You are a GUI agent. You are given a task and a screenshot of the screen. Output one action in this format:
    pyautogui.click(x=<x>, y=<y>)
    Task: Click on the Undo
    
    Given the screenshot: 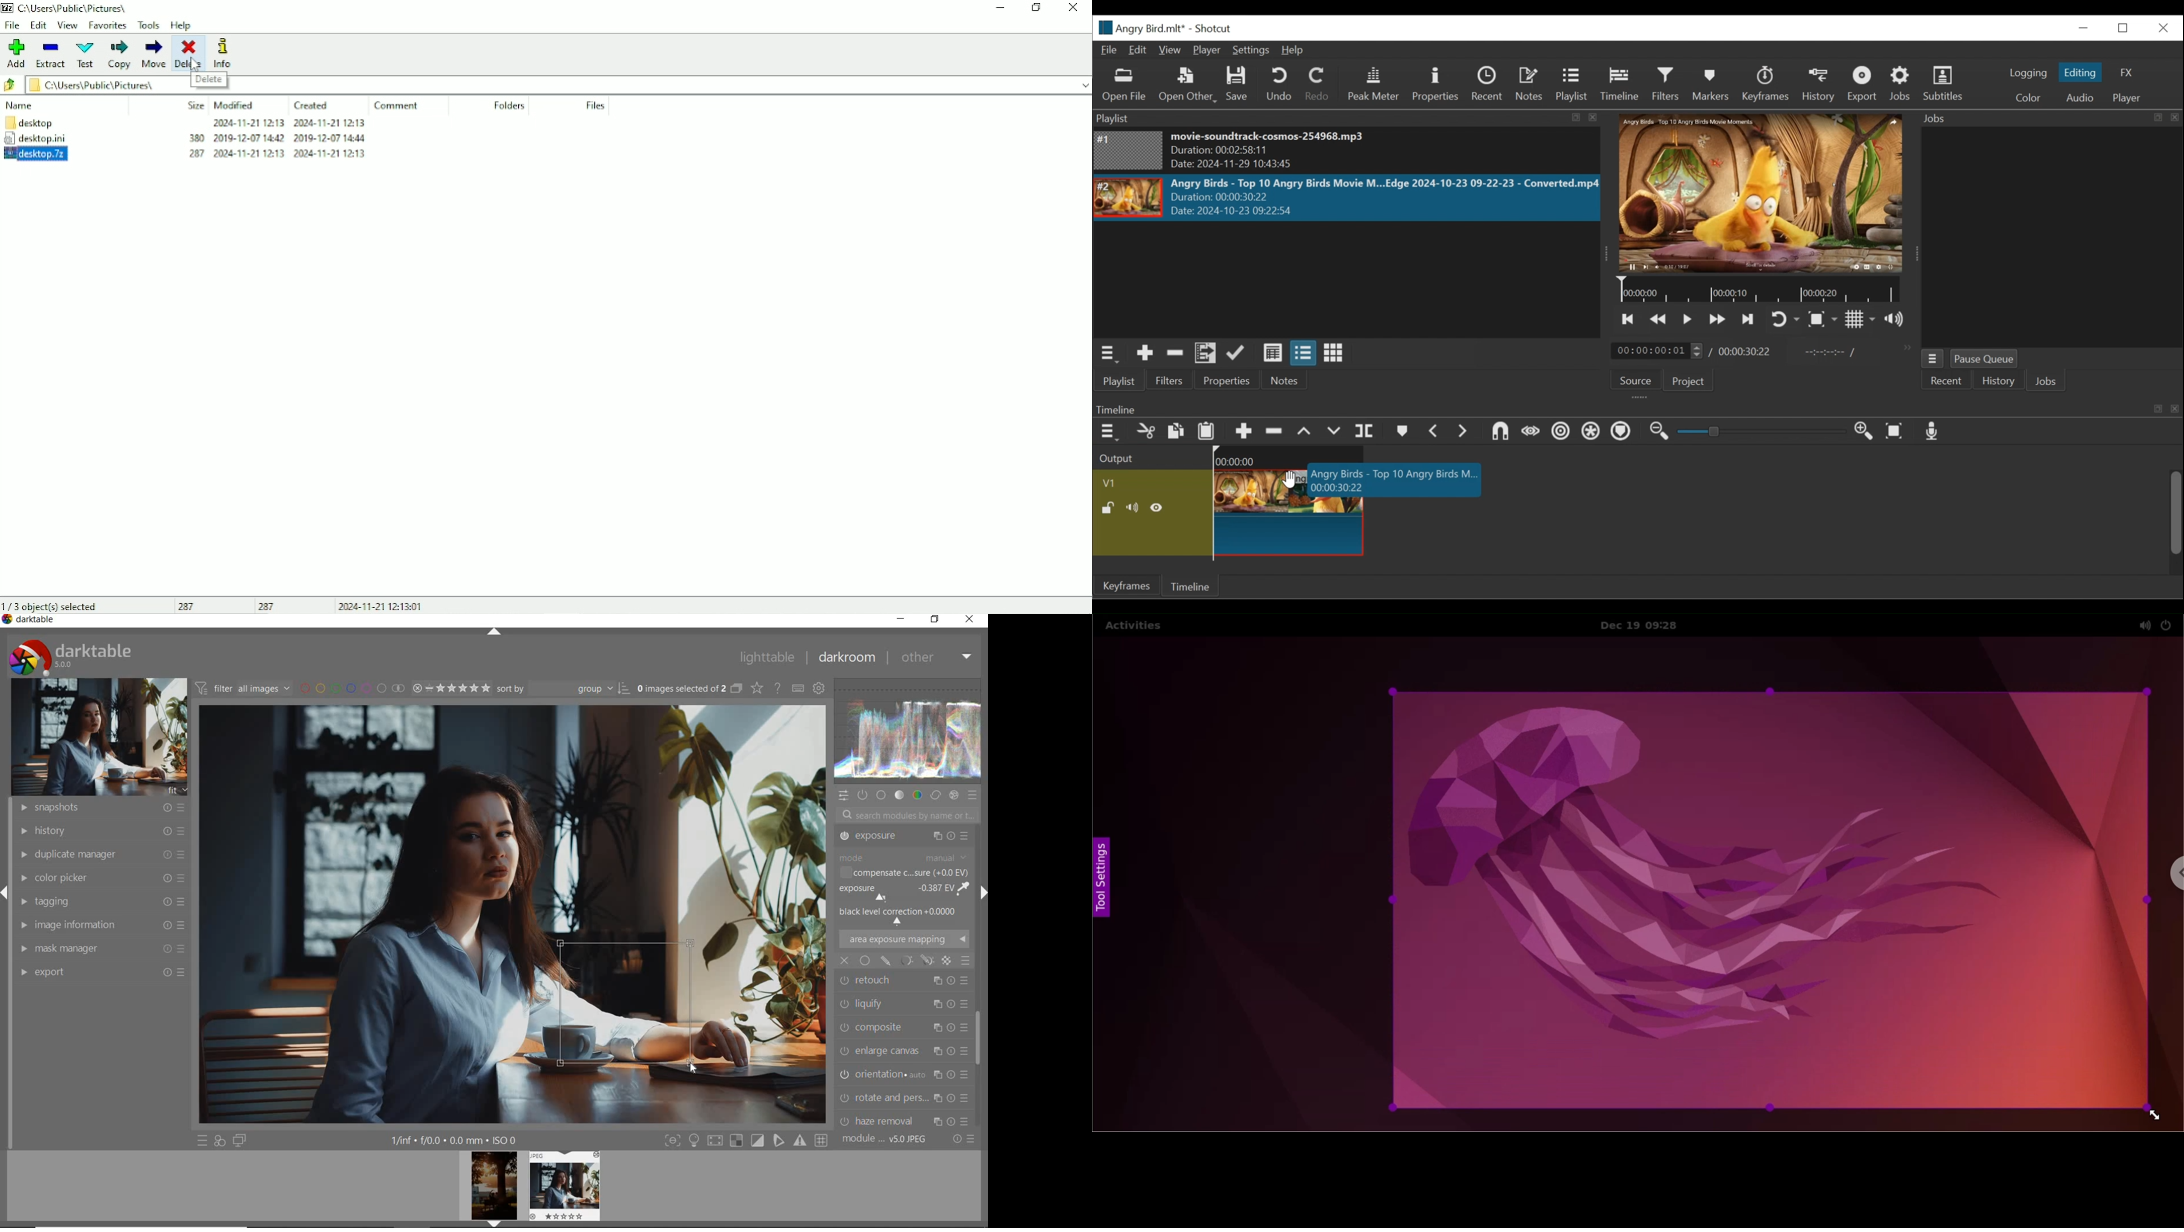 What is the action you would take?
    pyautogui.click(x=1280, y=84)
    